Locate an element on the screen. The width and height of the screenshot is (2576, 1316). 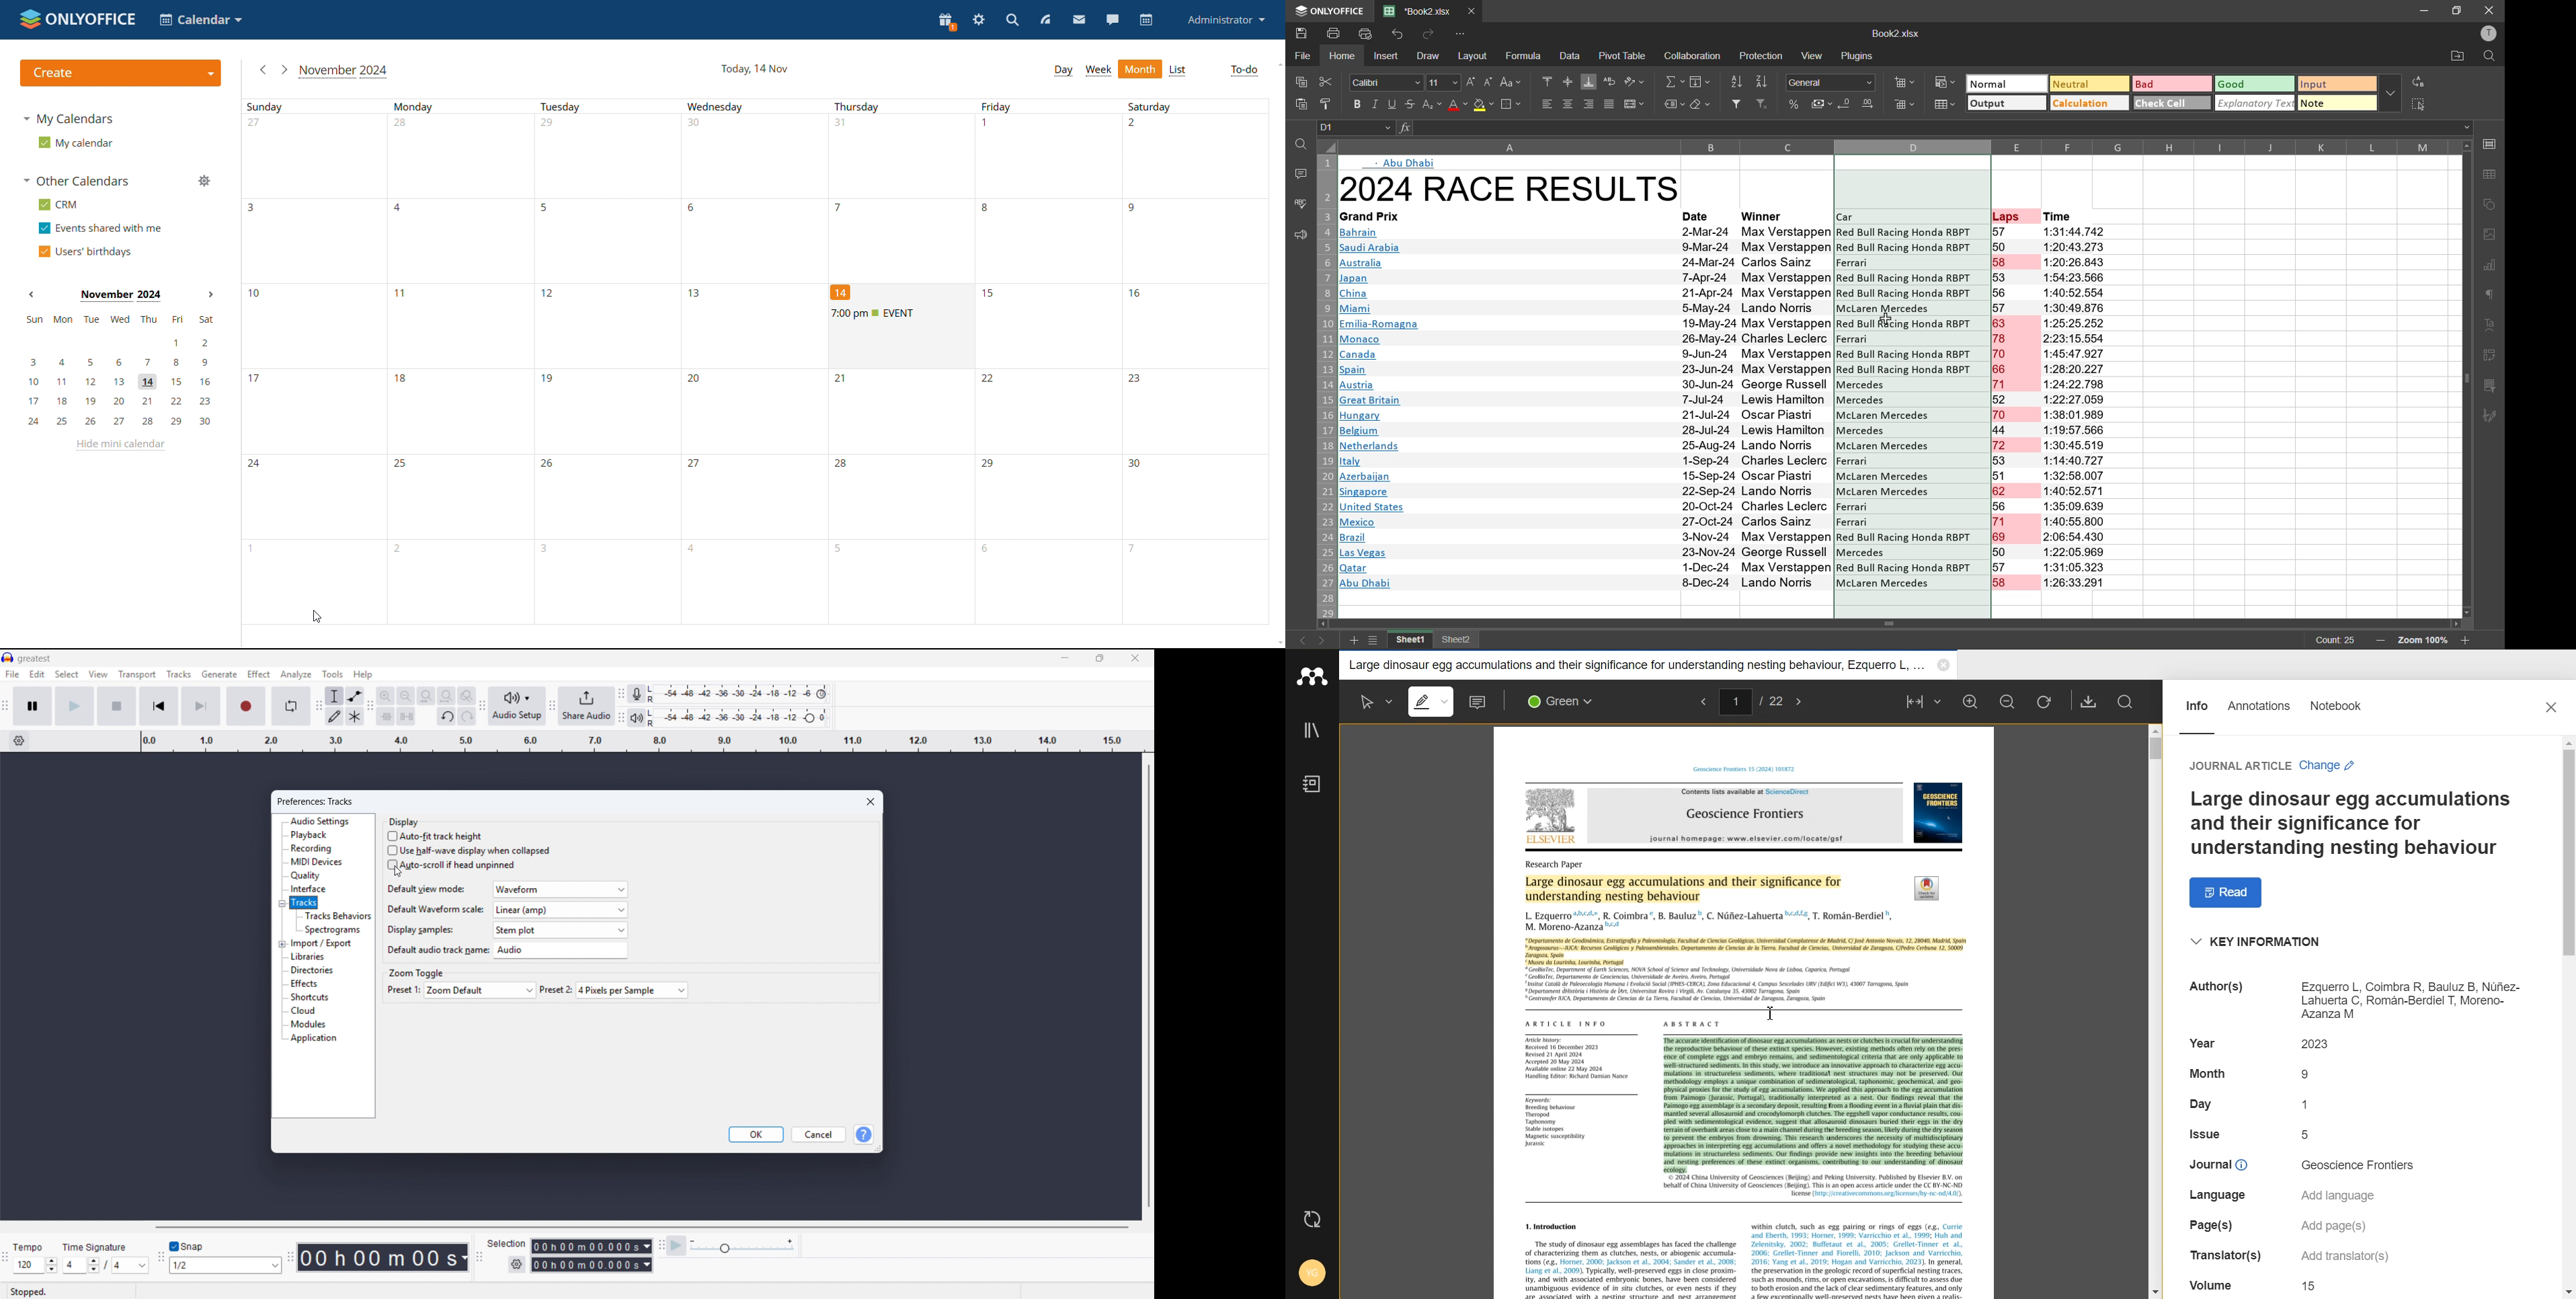
Bahrain 2-Mar-24 Max Verstappen Red Bull Racing Honda RBP 1 57 1:31:44.7/472 is located at coordinates (1721, 233).